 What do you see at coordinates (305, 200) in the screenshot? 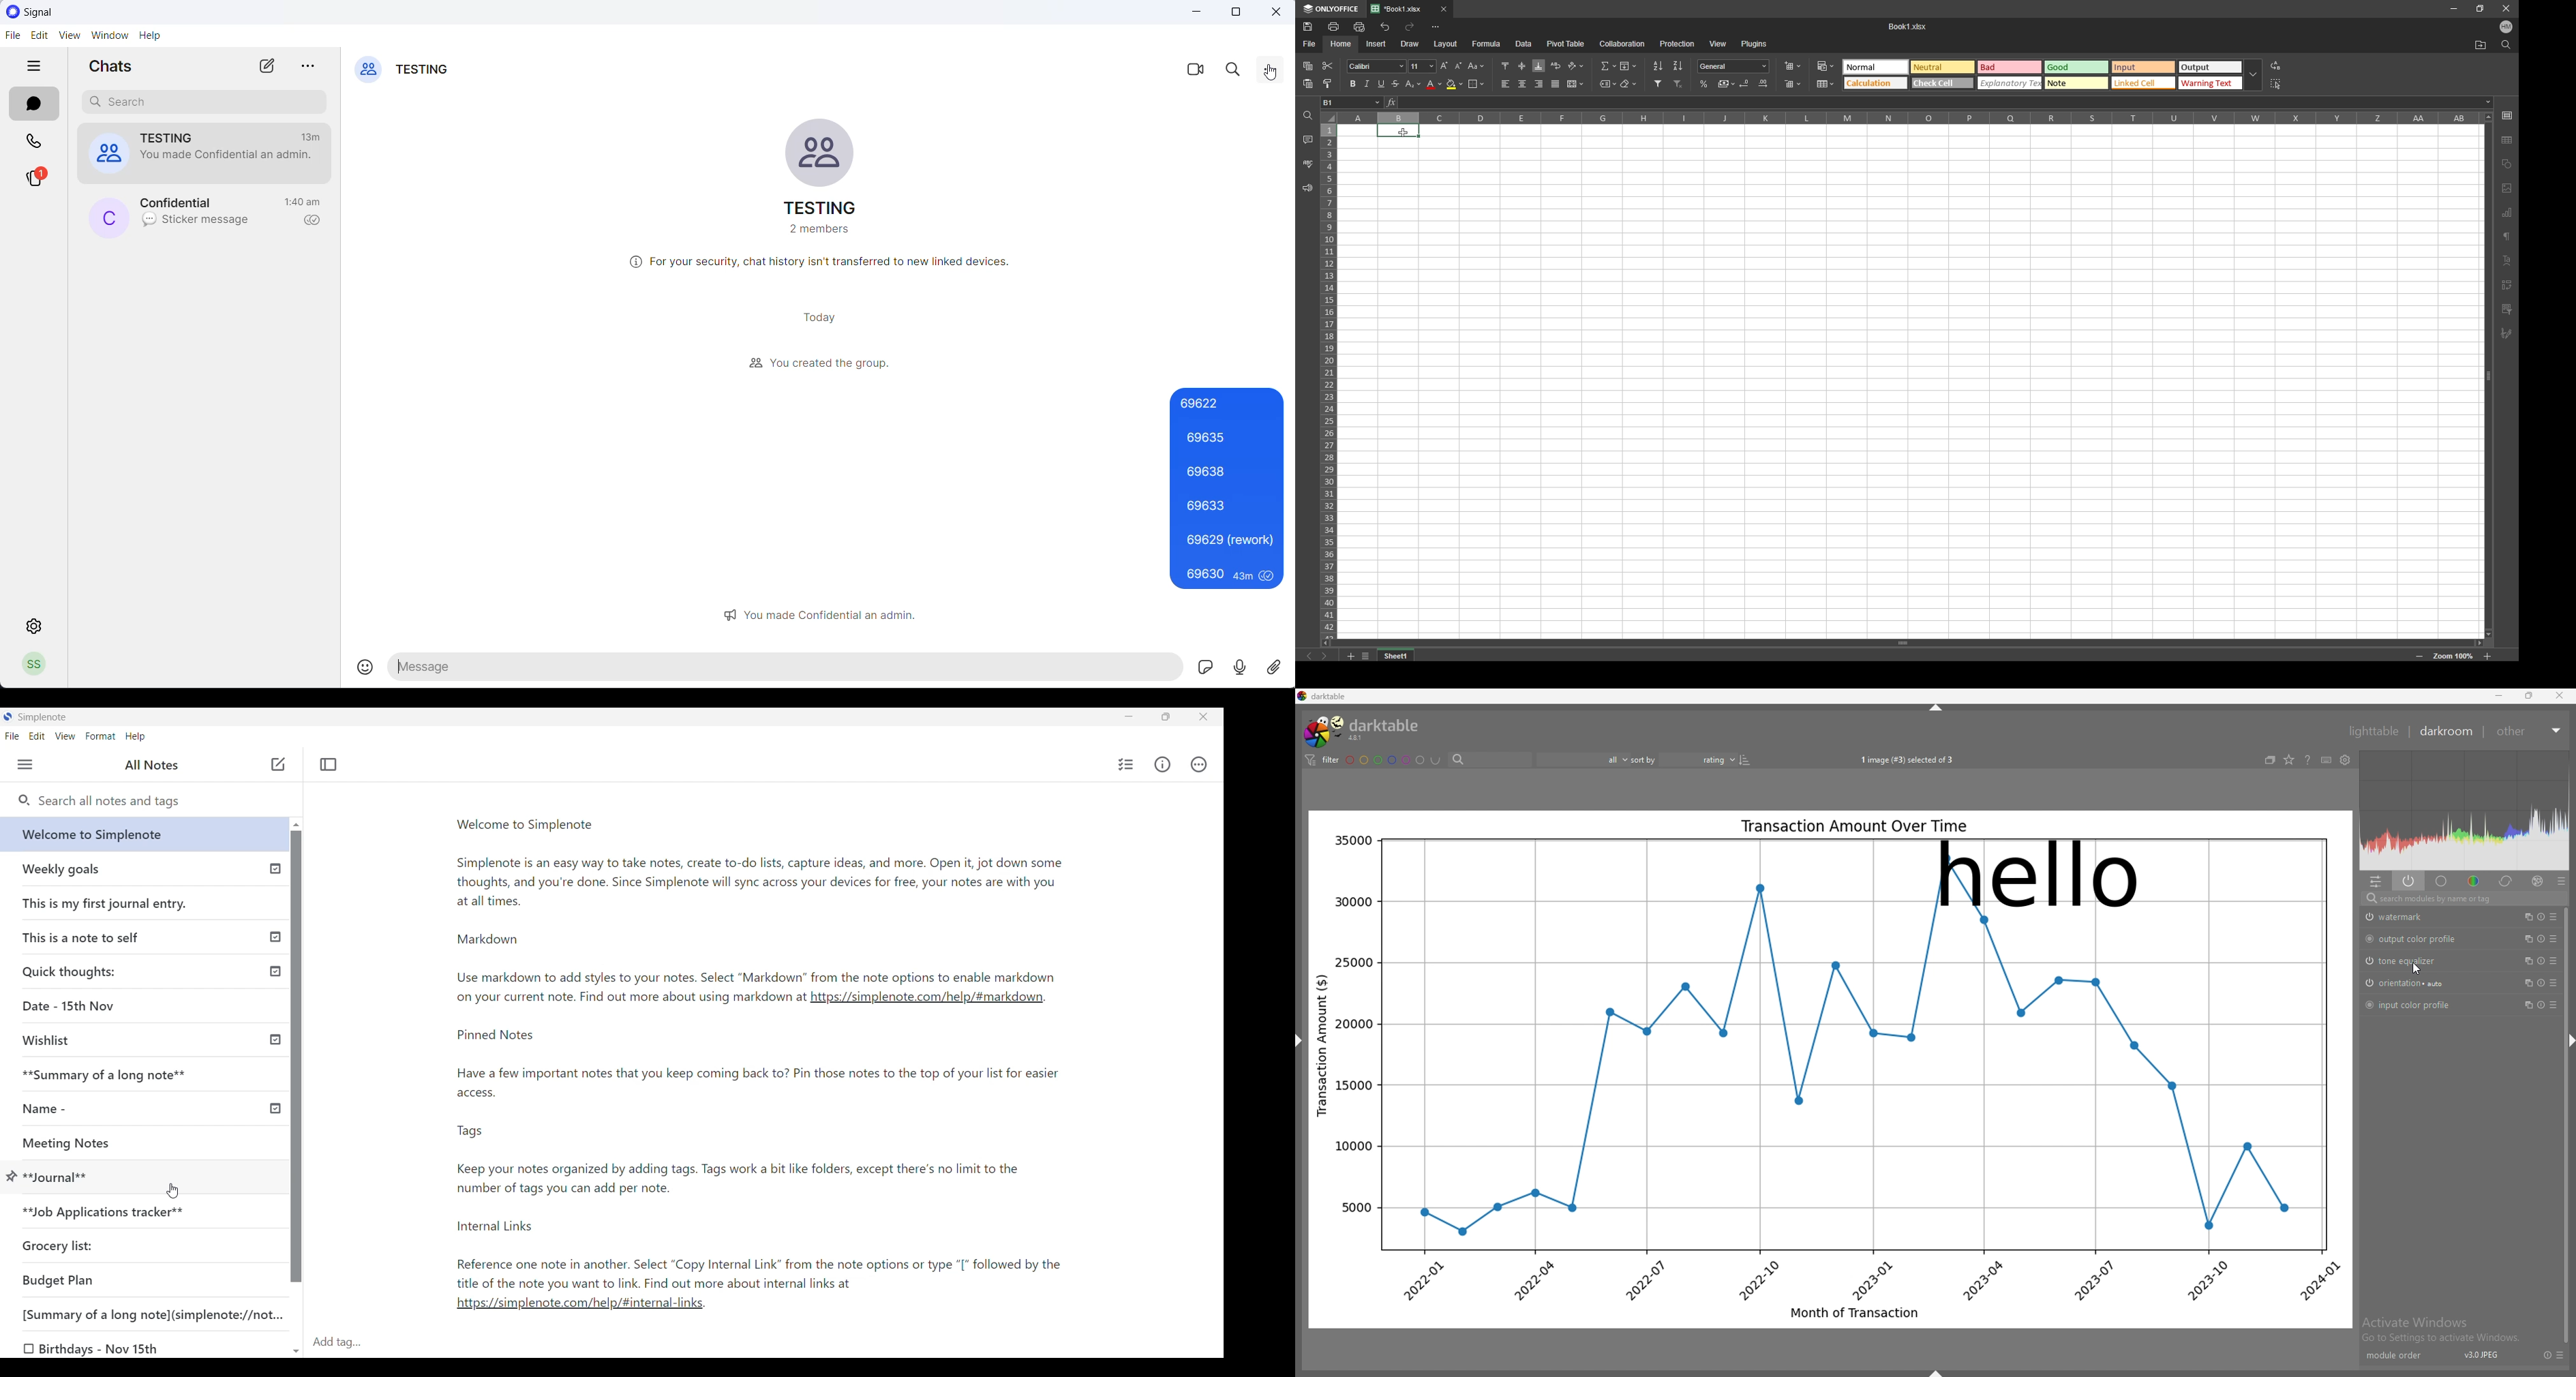
I see `last active time` at bounding box center [305, 200].